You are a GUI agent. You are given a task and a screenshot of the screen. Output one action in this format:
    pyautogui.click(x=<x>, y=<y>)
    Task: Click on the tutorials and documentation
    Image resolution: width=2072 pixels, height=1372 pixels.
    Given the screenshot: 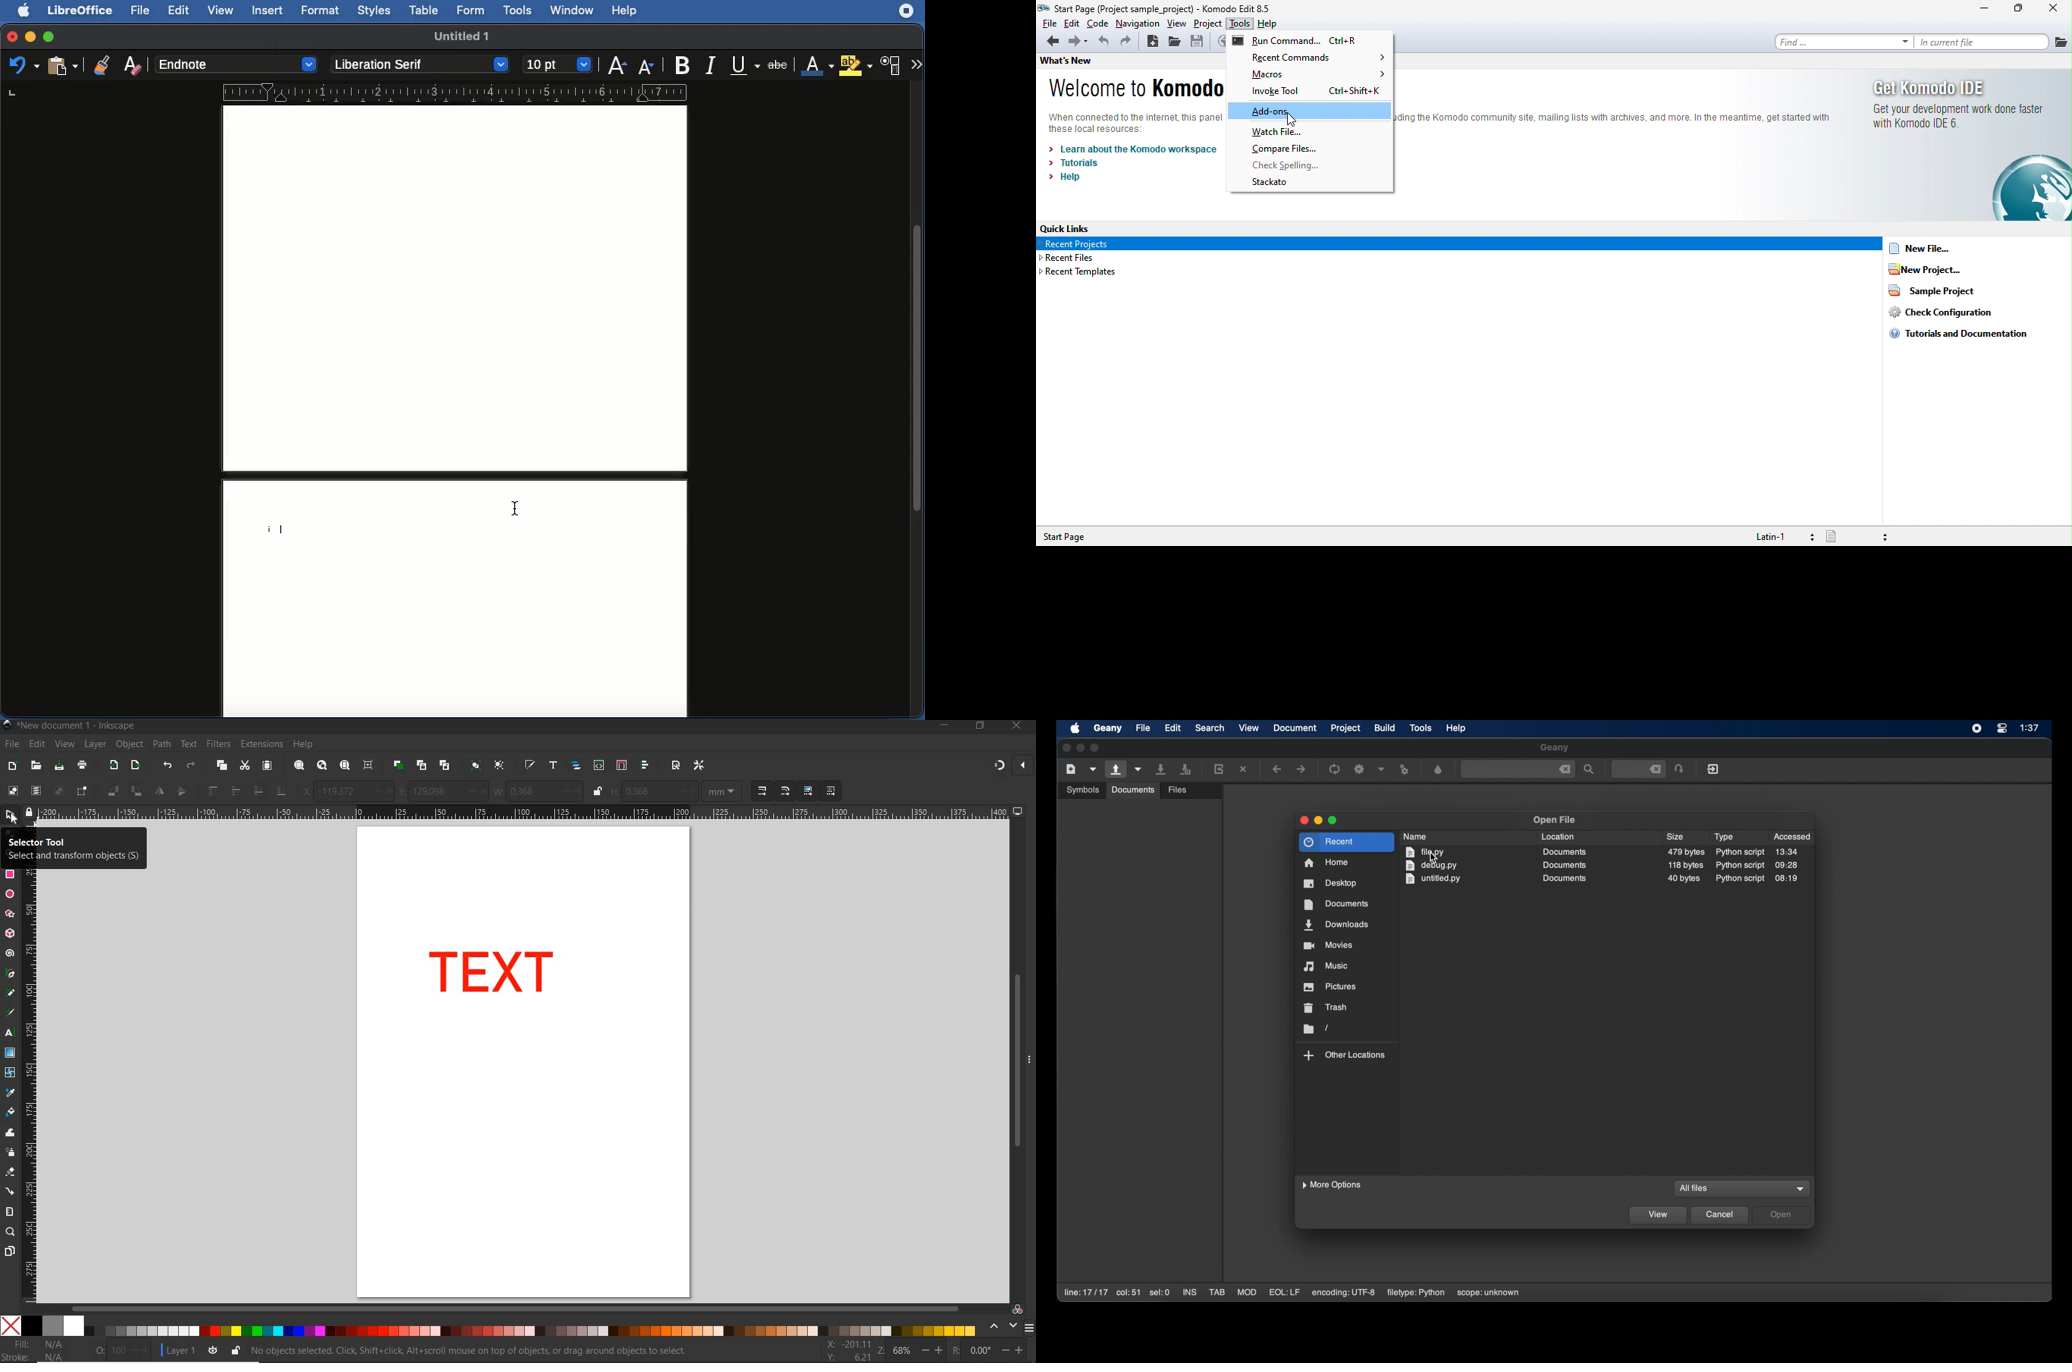 What is the action you would take?
    pyautogui.click(x=1959, y=337)
    